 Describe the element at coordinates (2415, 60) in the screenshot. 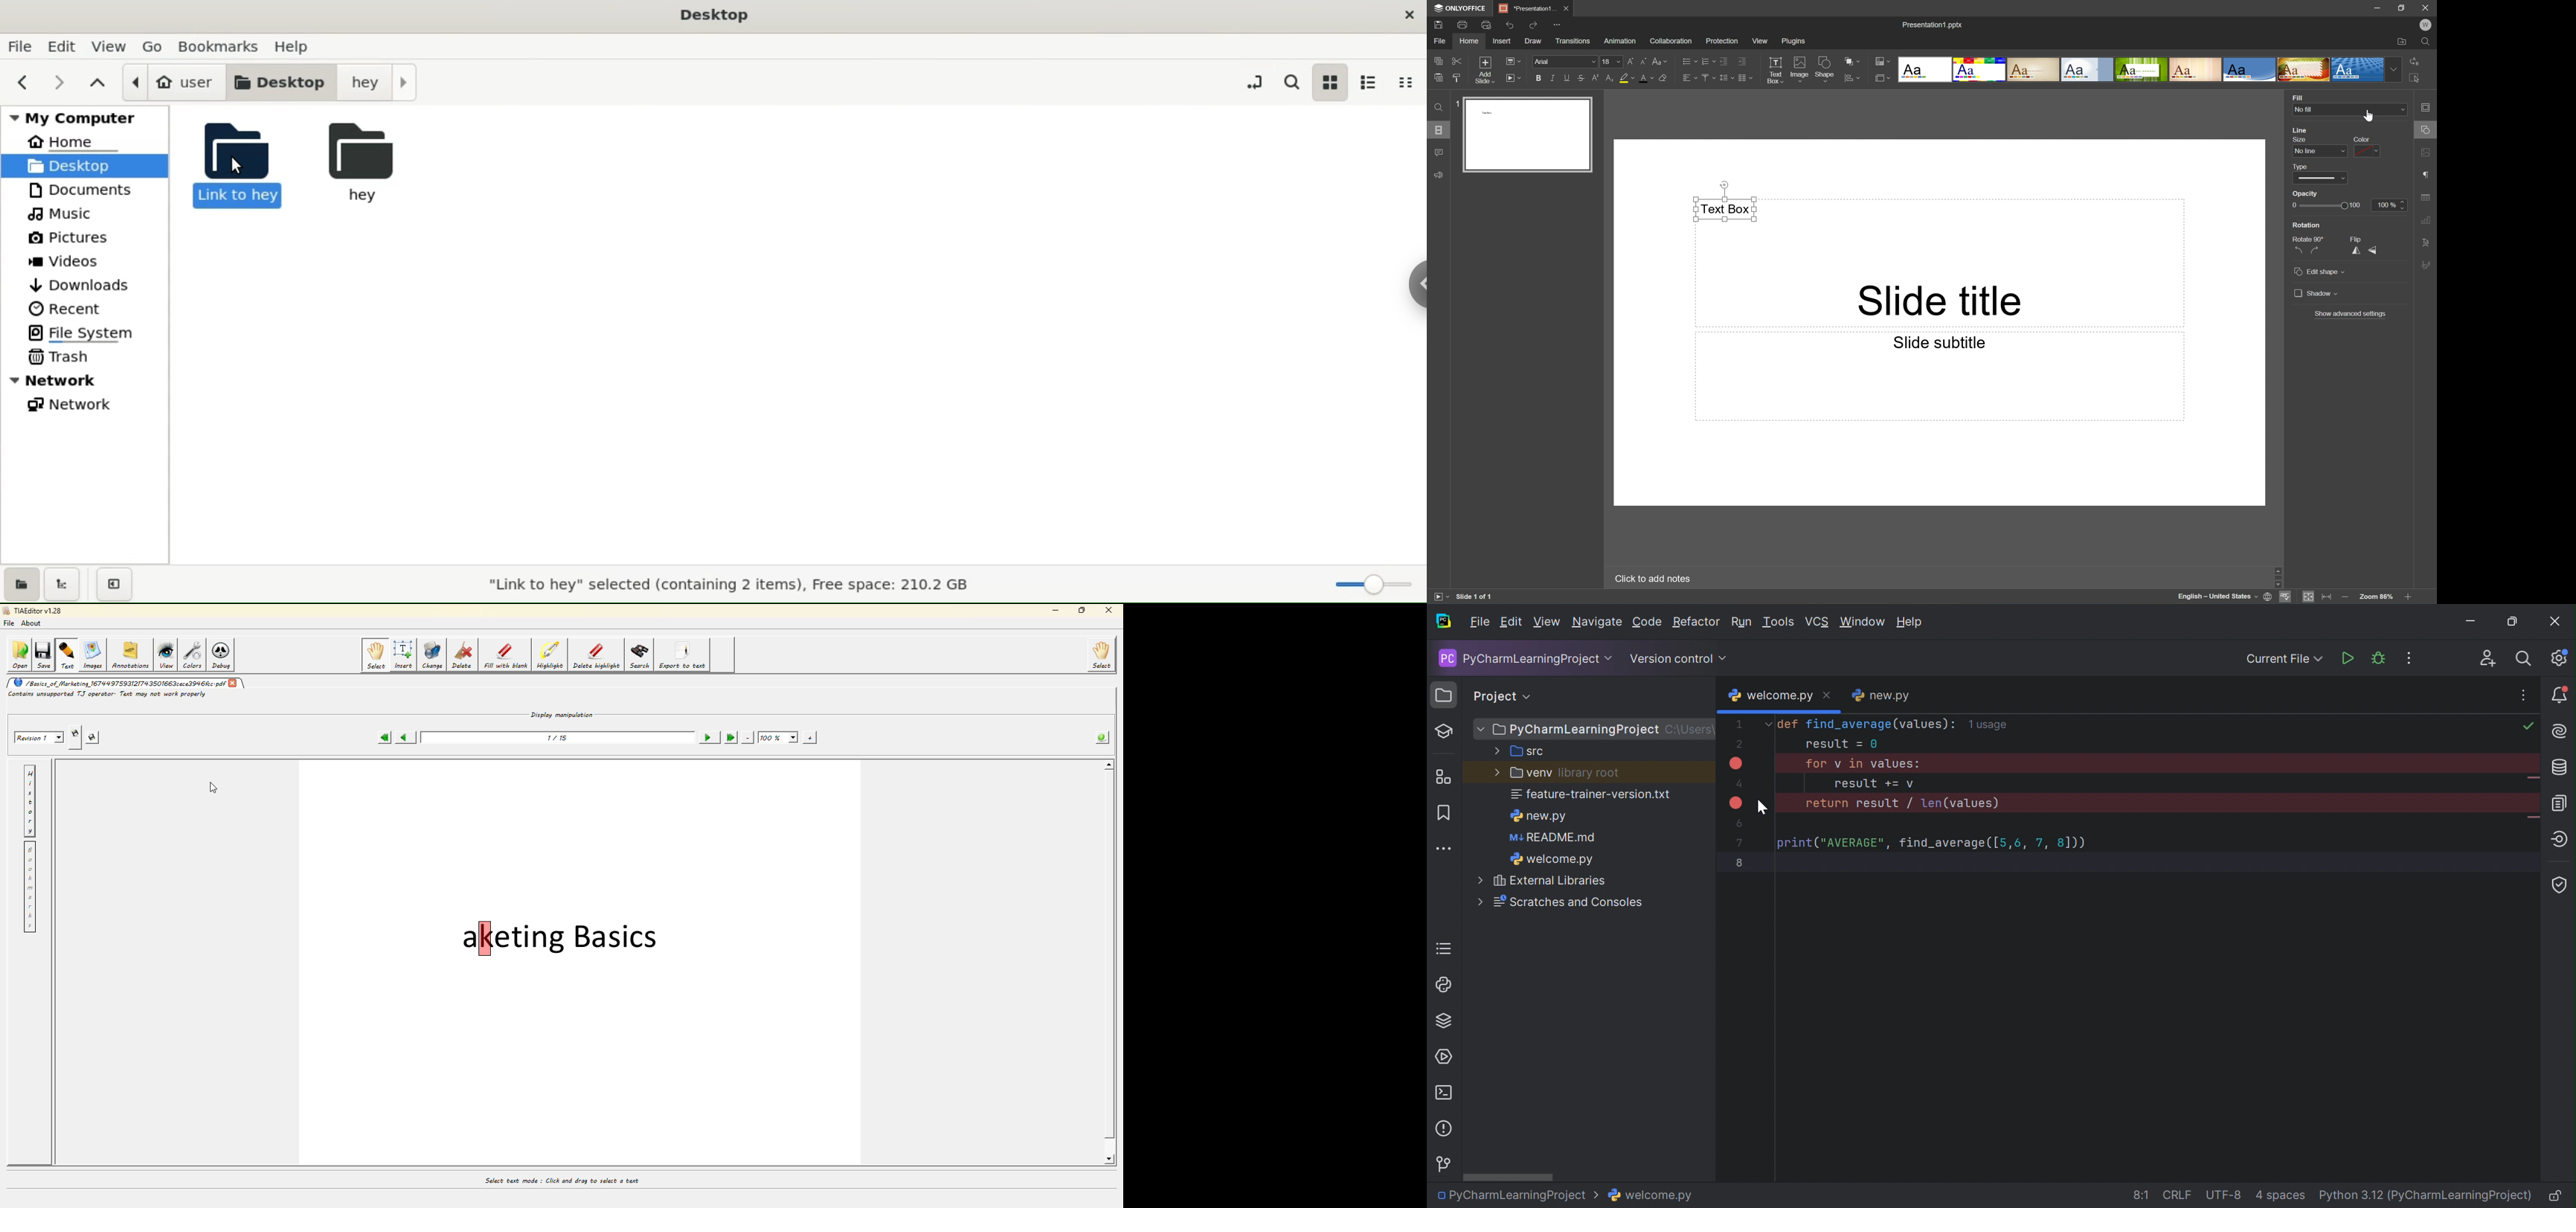

I see `Replace` at that location.